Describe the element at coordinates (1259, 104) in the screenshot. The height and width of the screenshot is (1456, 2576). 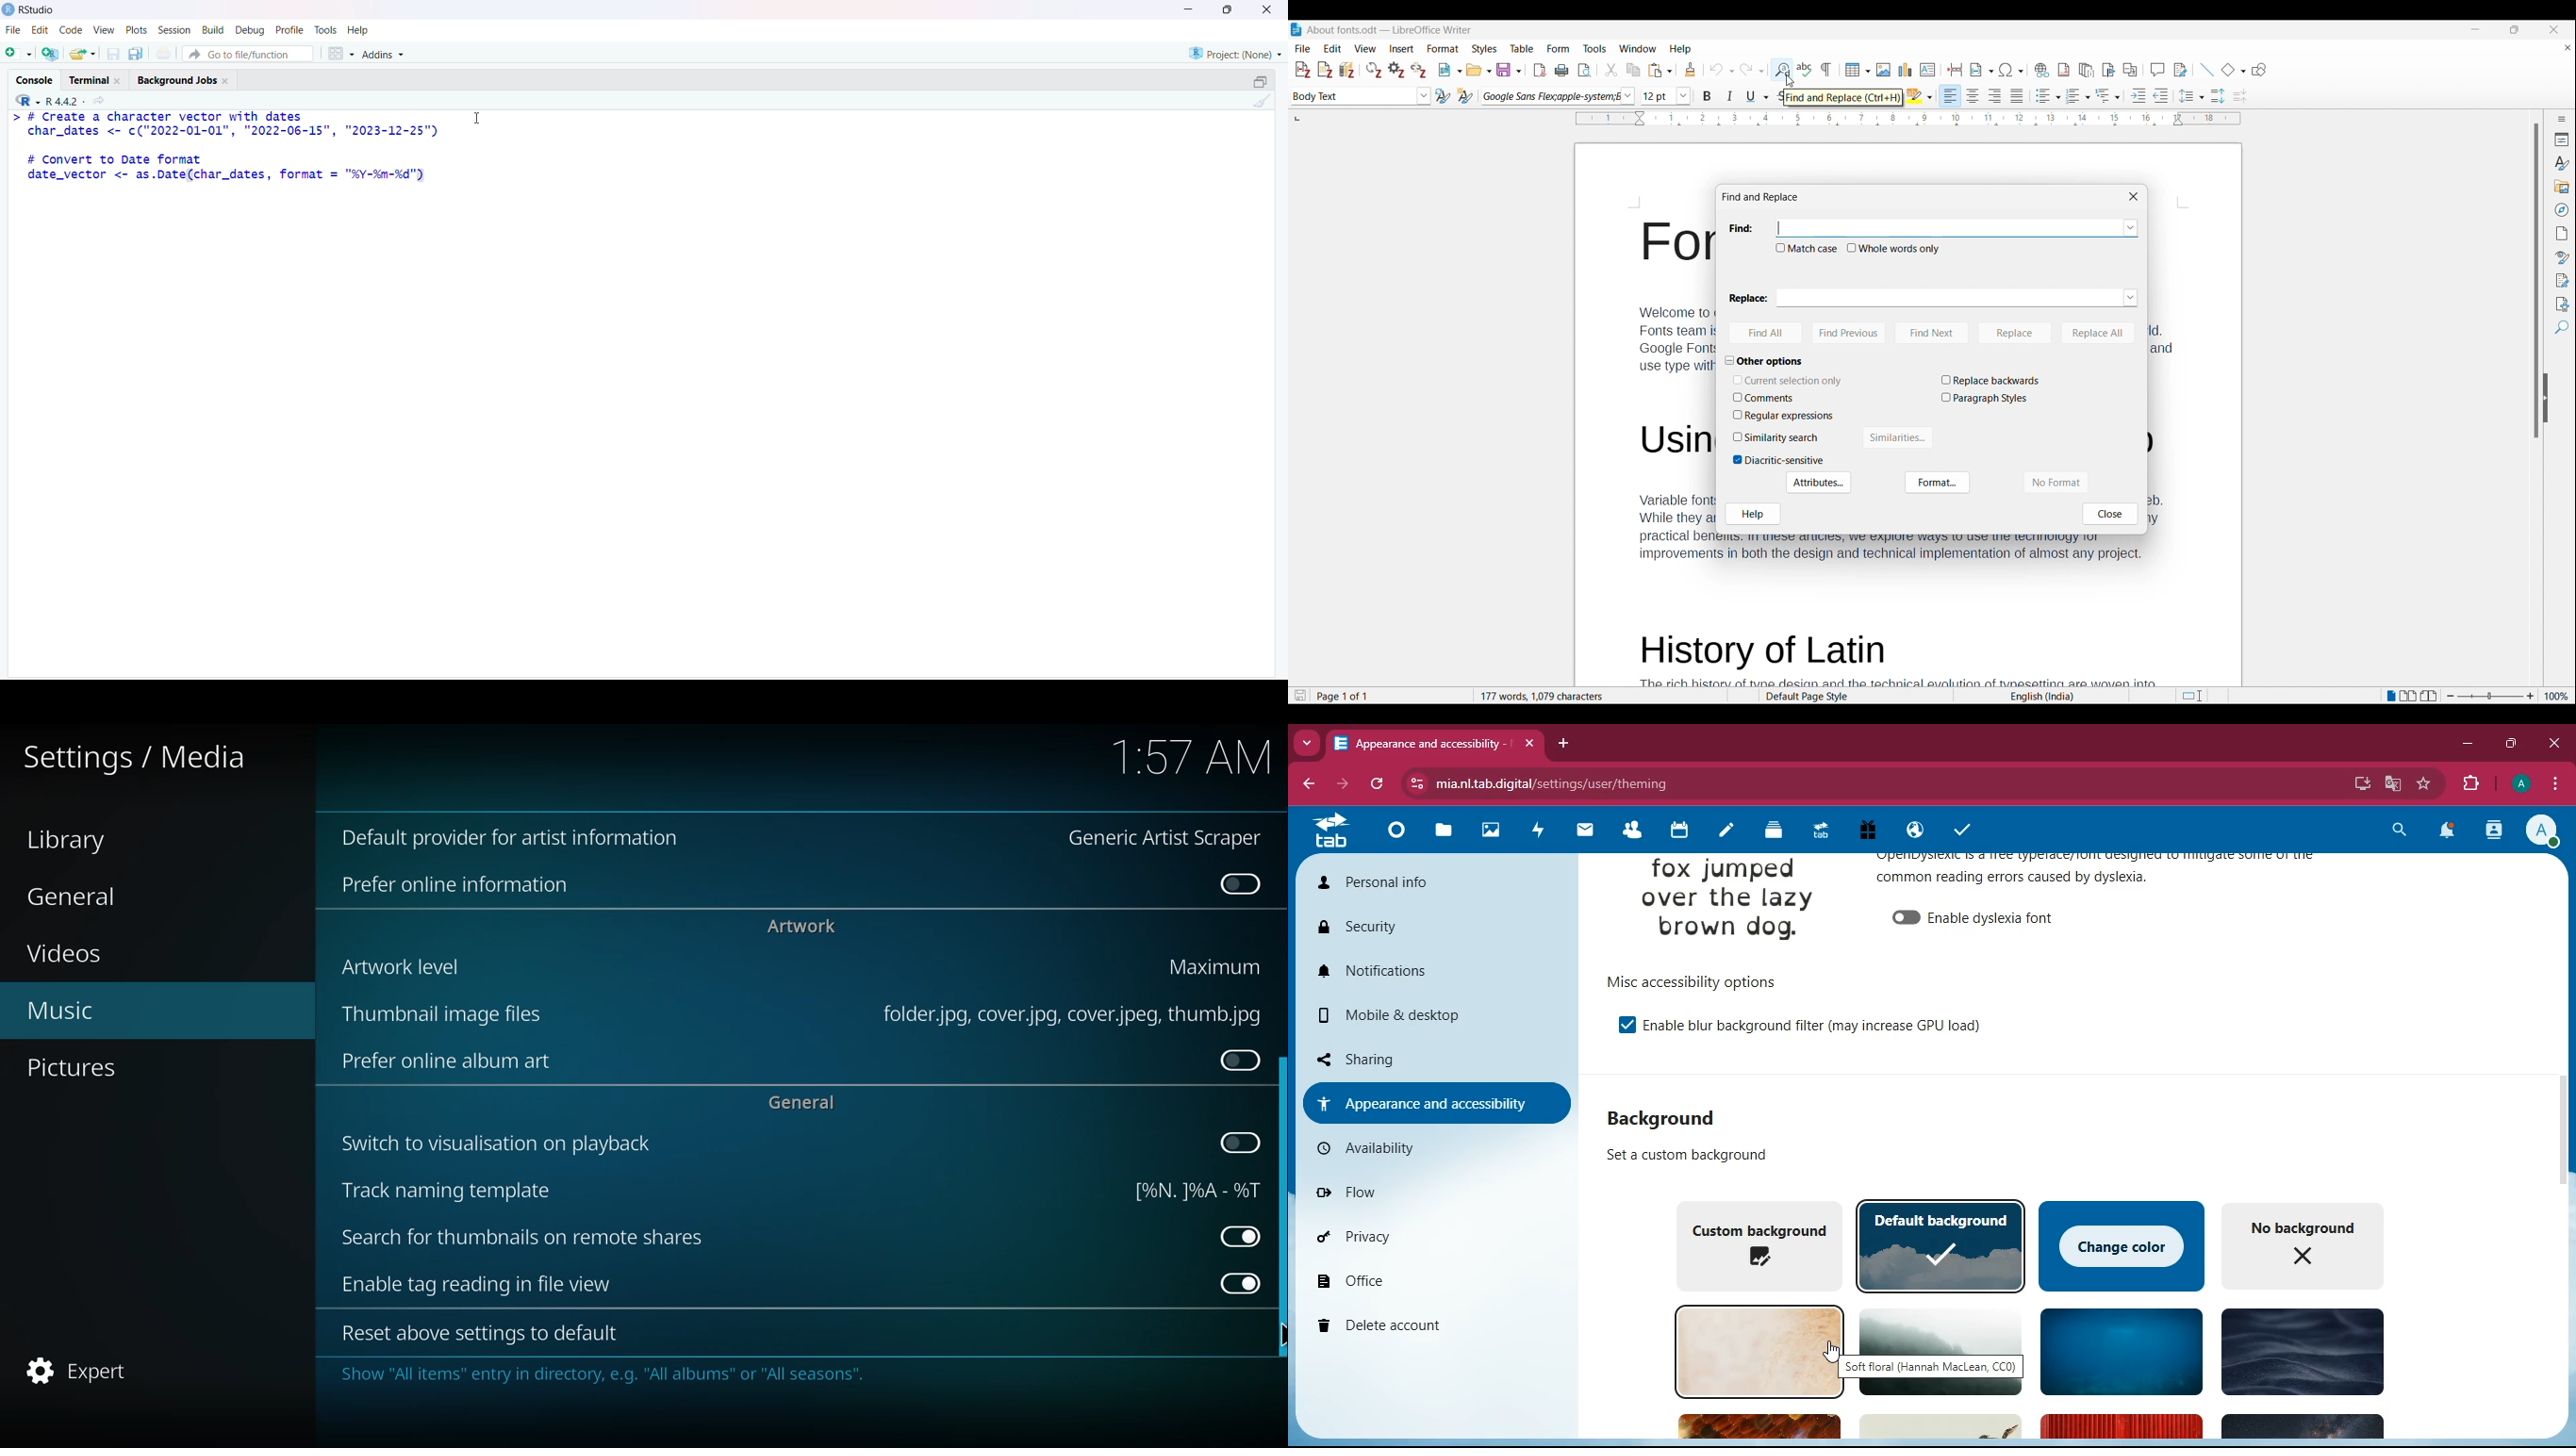
I see `Clear console (Ctrl +L)` at that location.